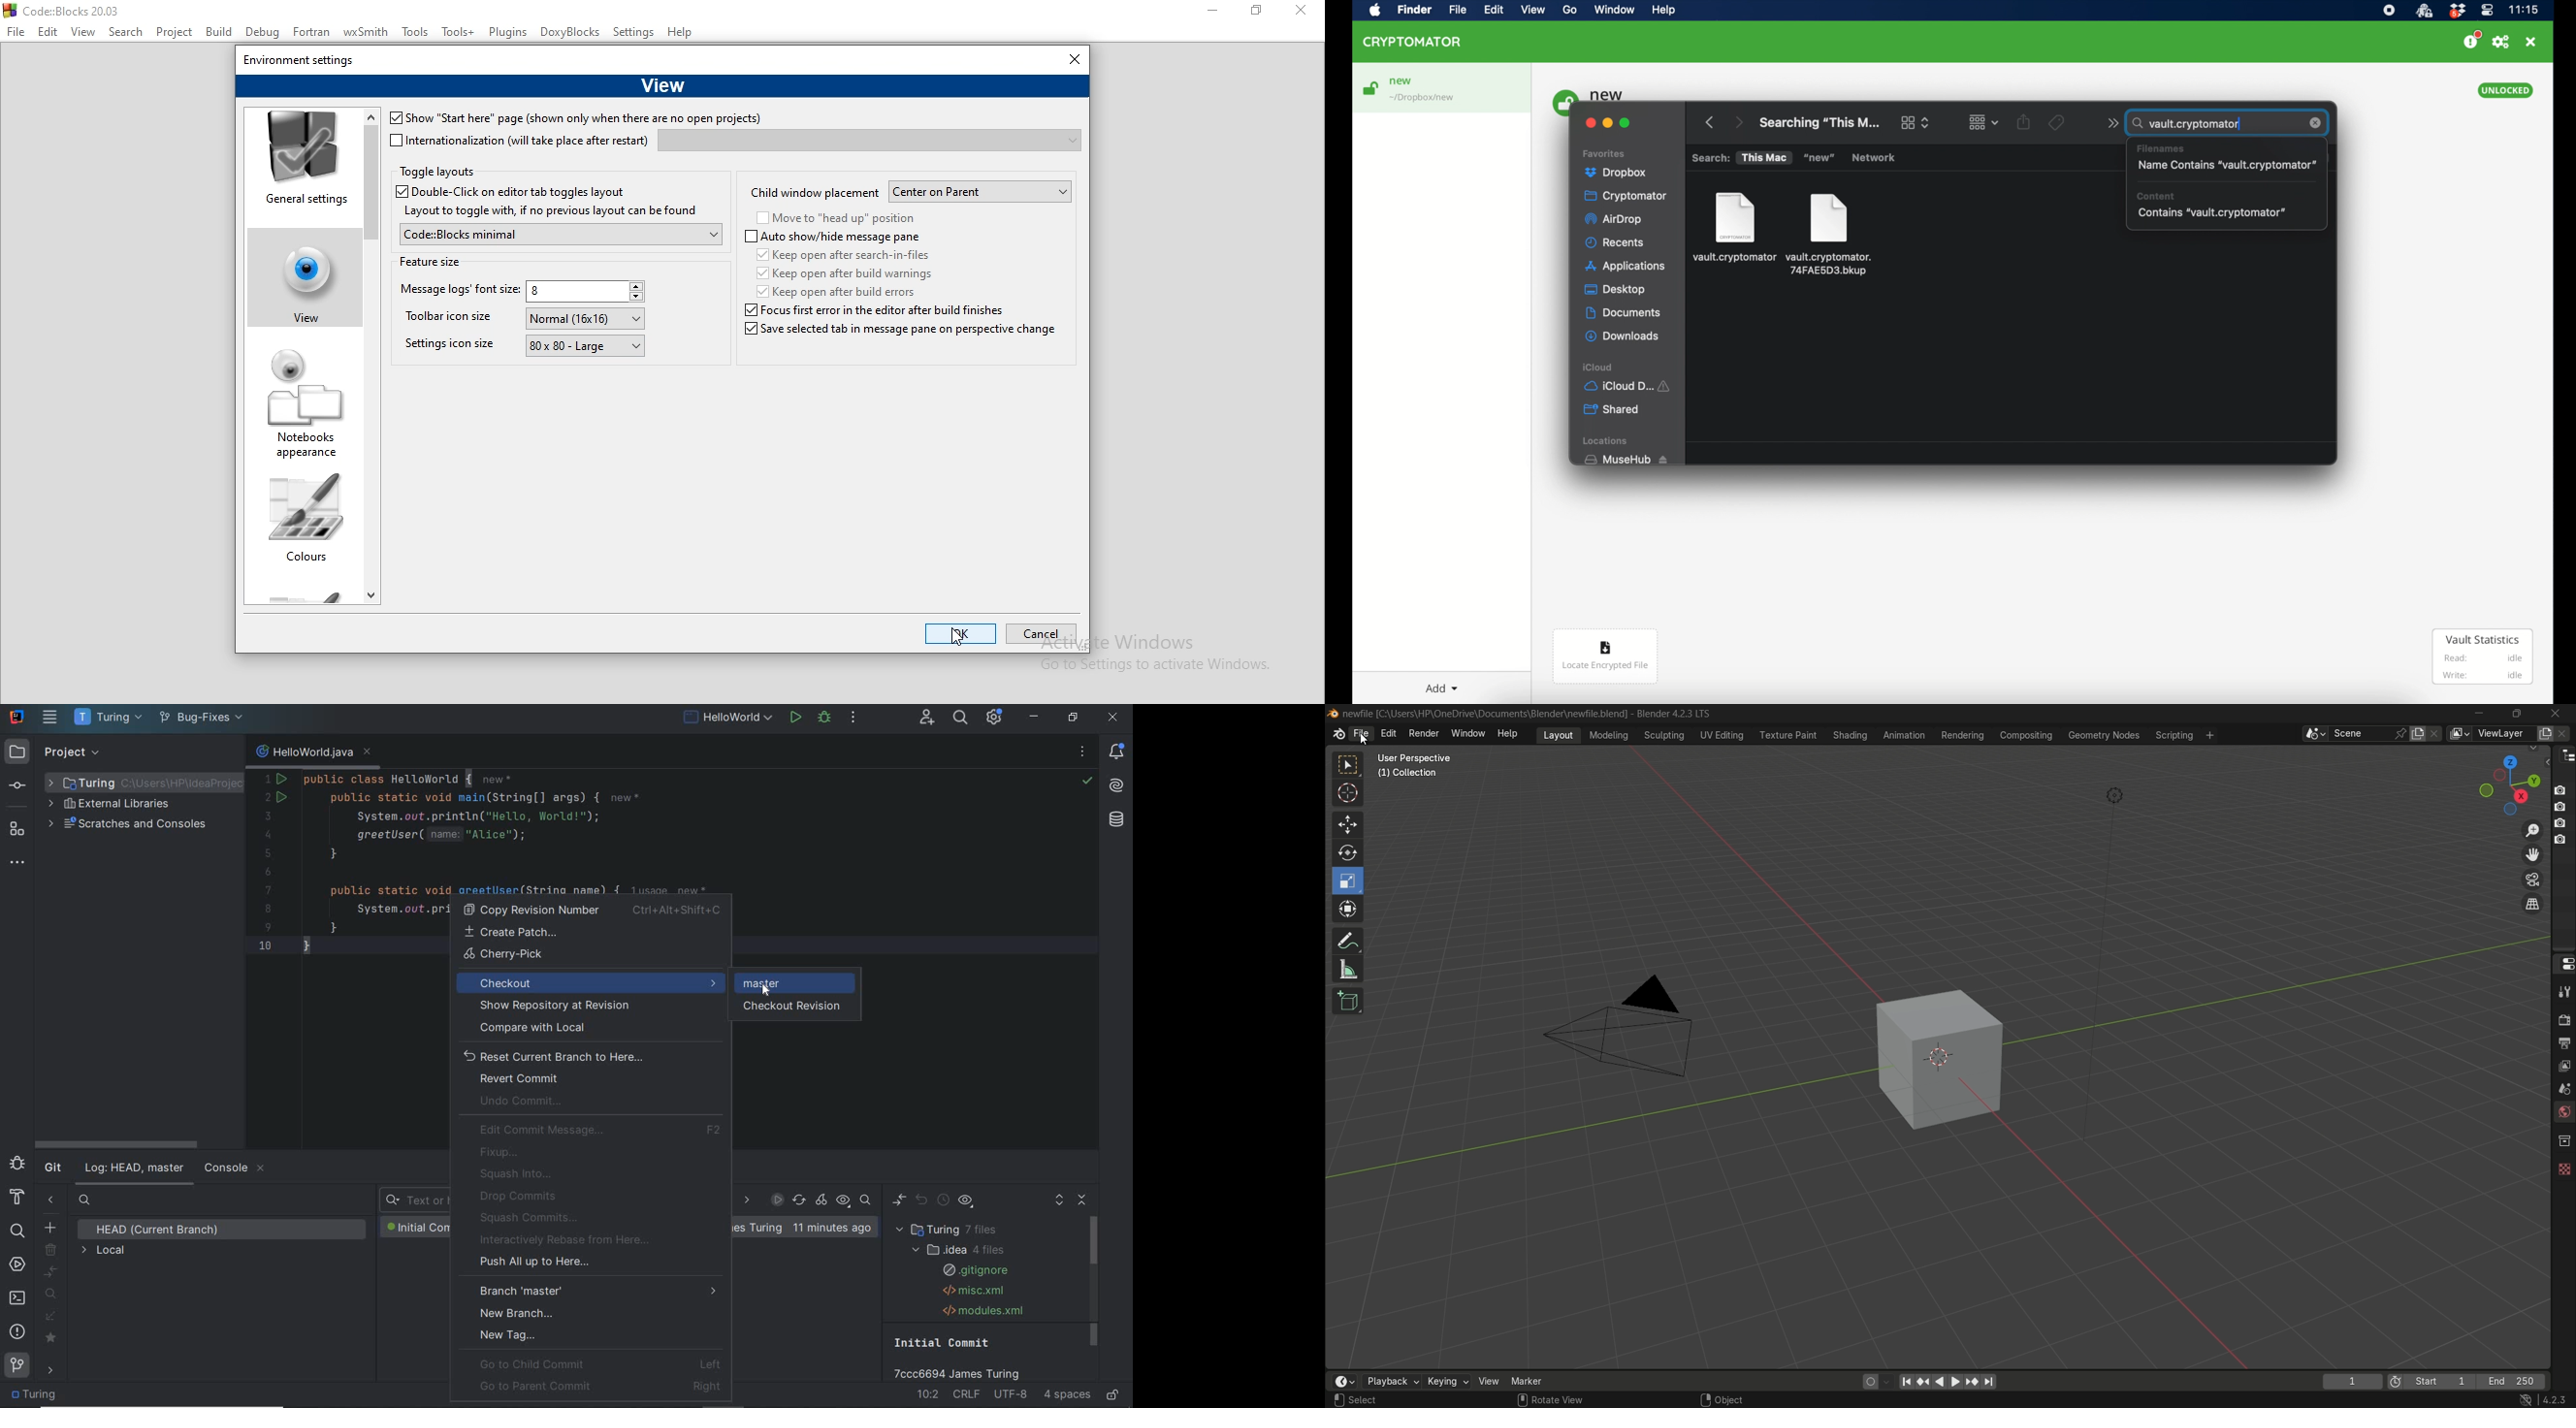 The width and height of the screenshot is (2576, 1428). Describe the element at coordinates (982, 192) in the screenshot. I see `Center on Parent` at that location.